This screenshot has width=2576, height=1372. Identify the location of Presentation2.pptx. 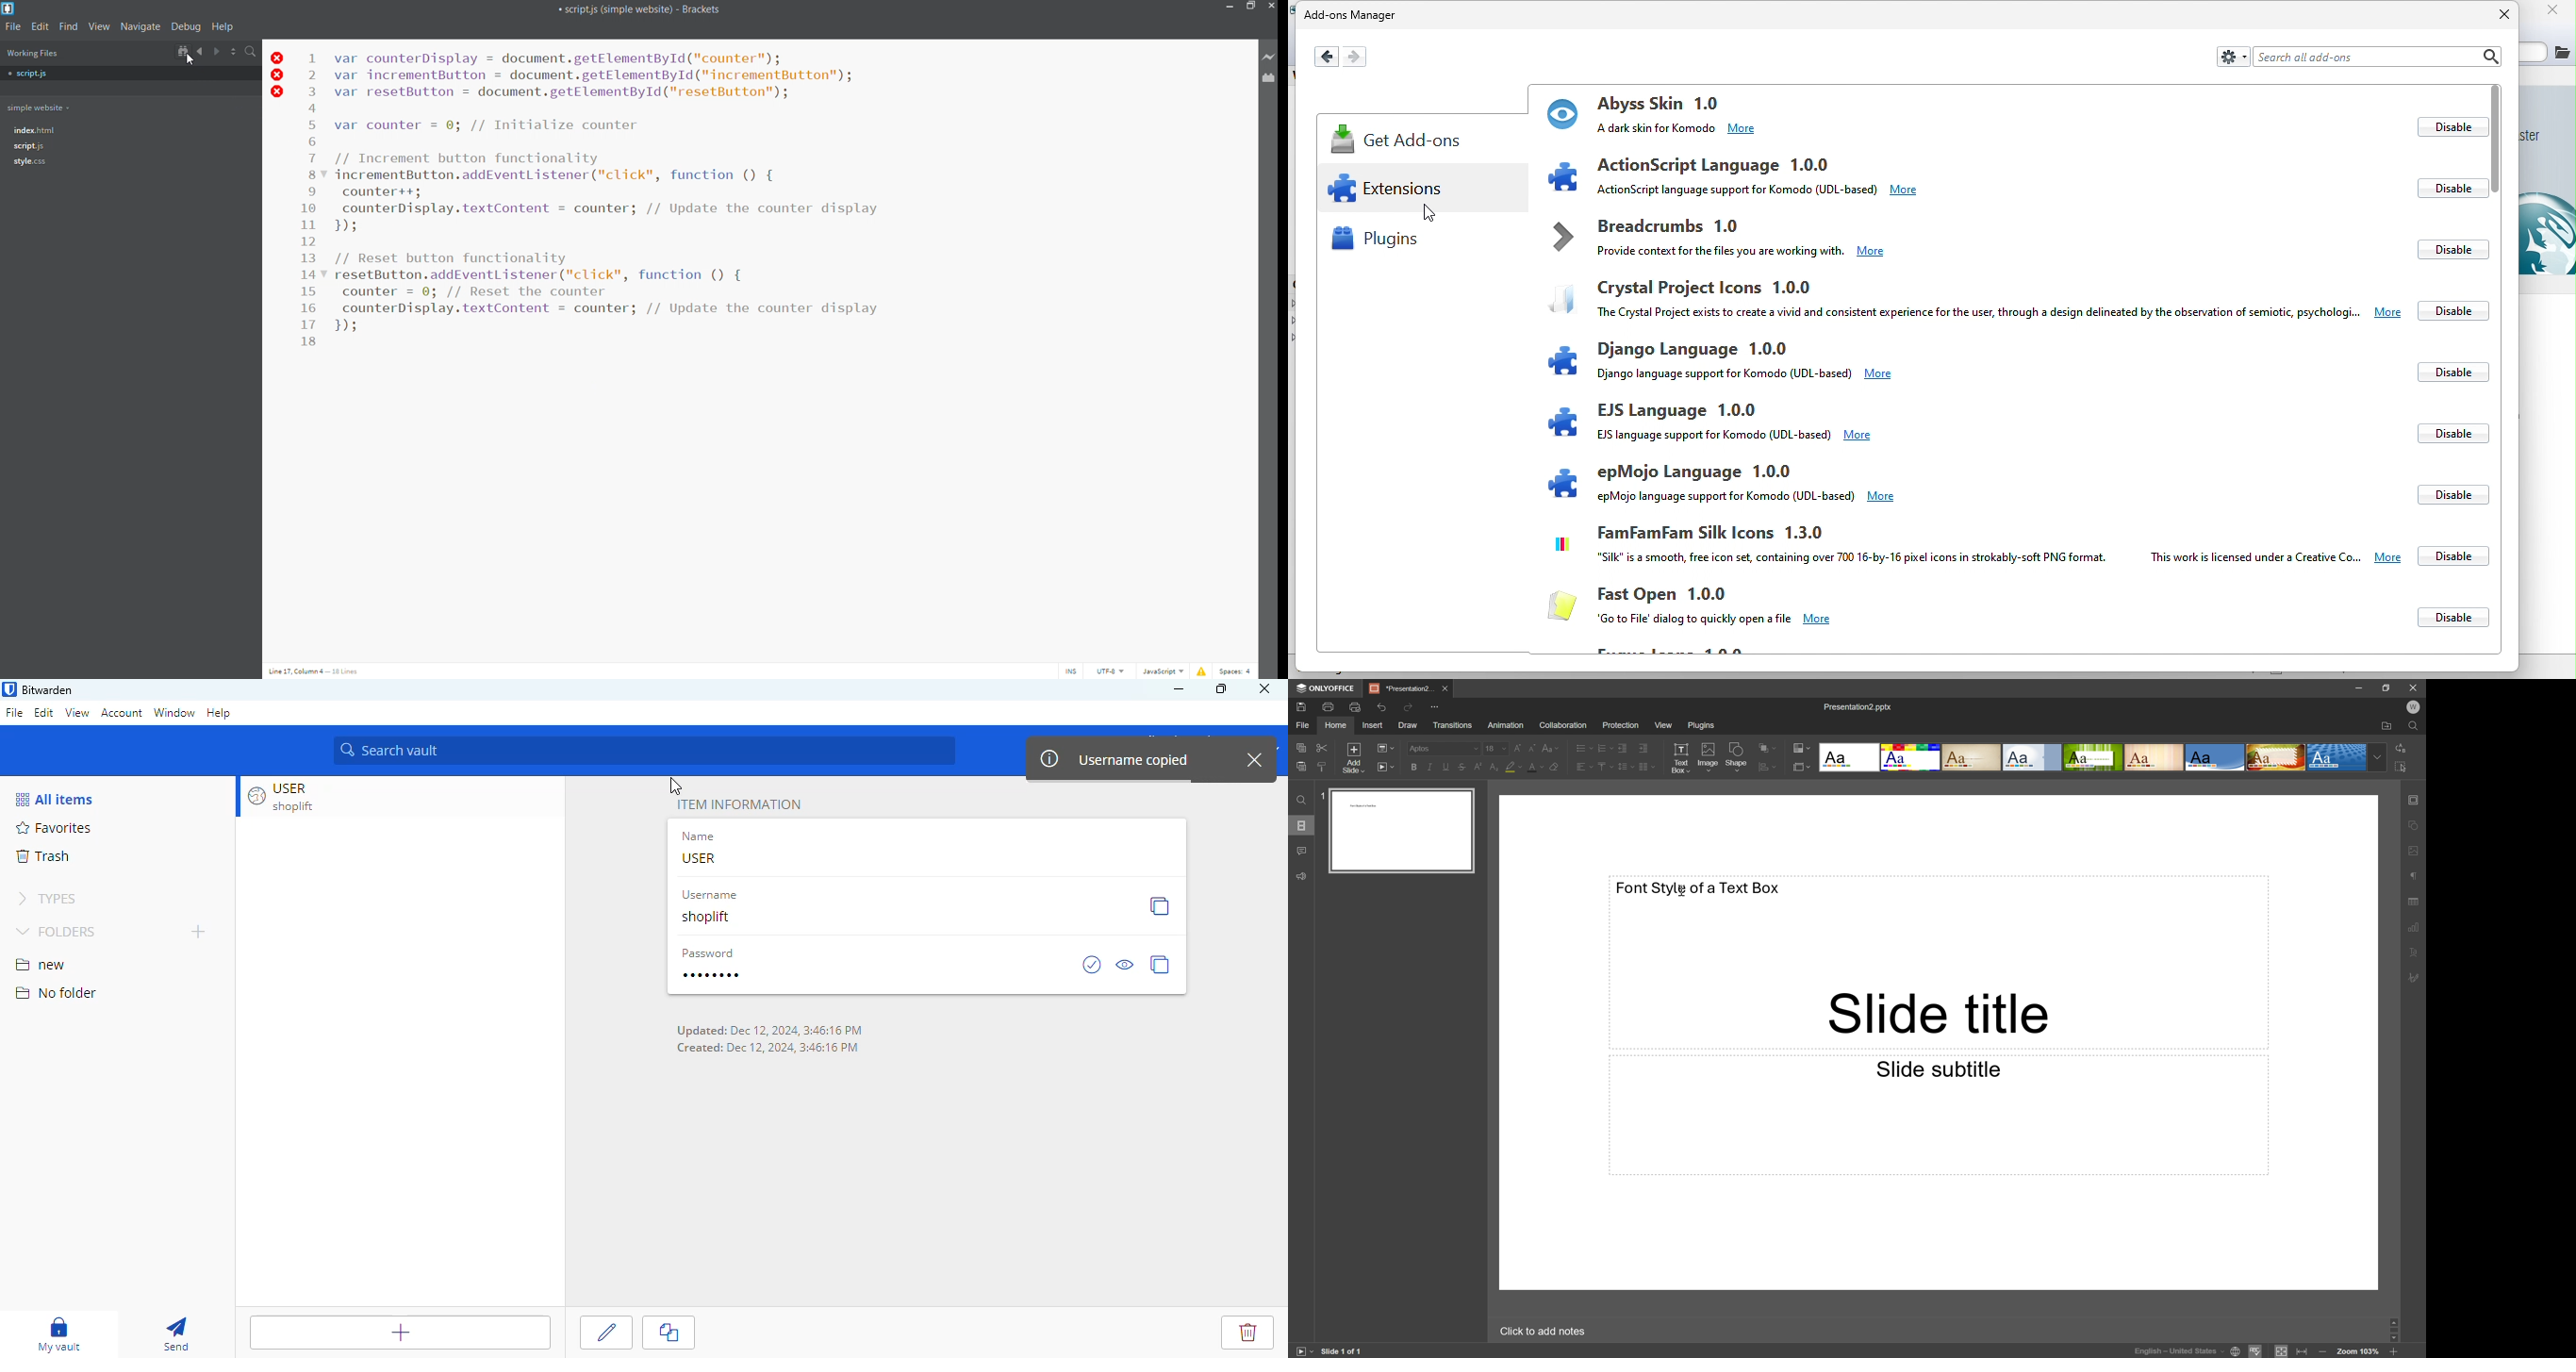
(1859, 707).